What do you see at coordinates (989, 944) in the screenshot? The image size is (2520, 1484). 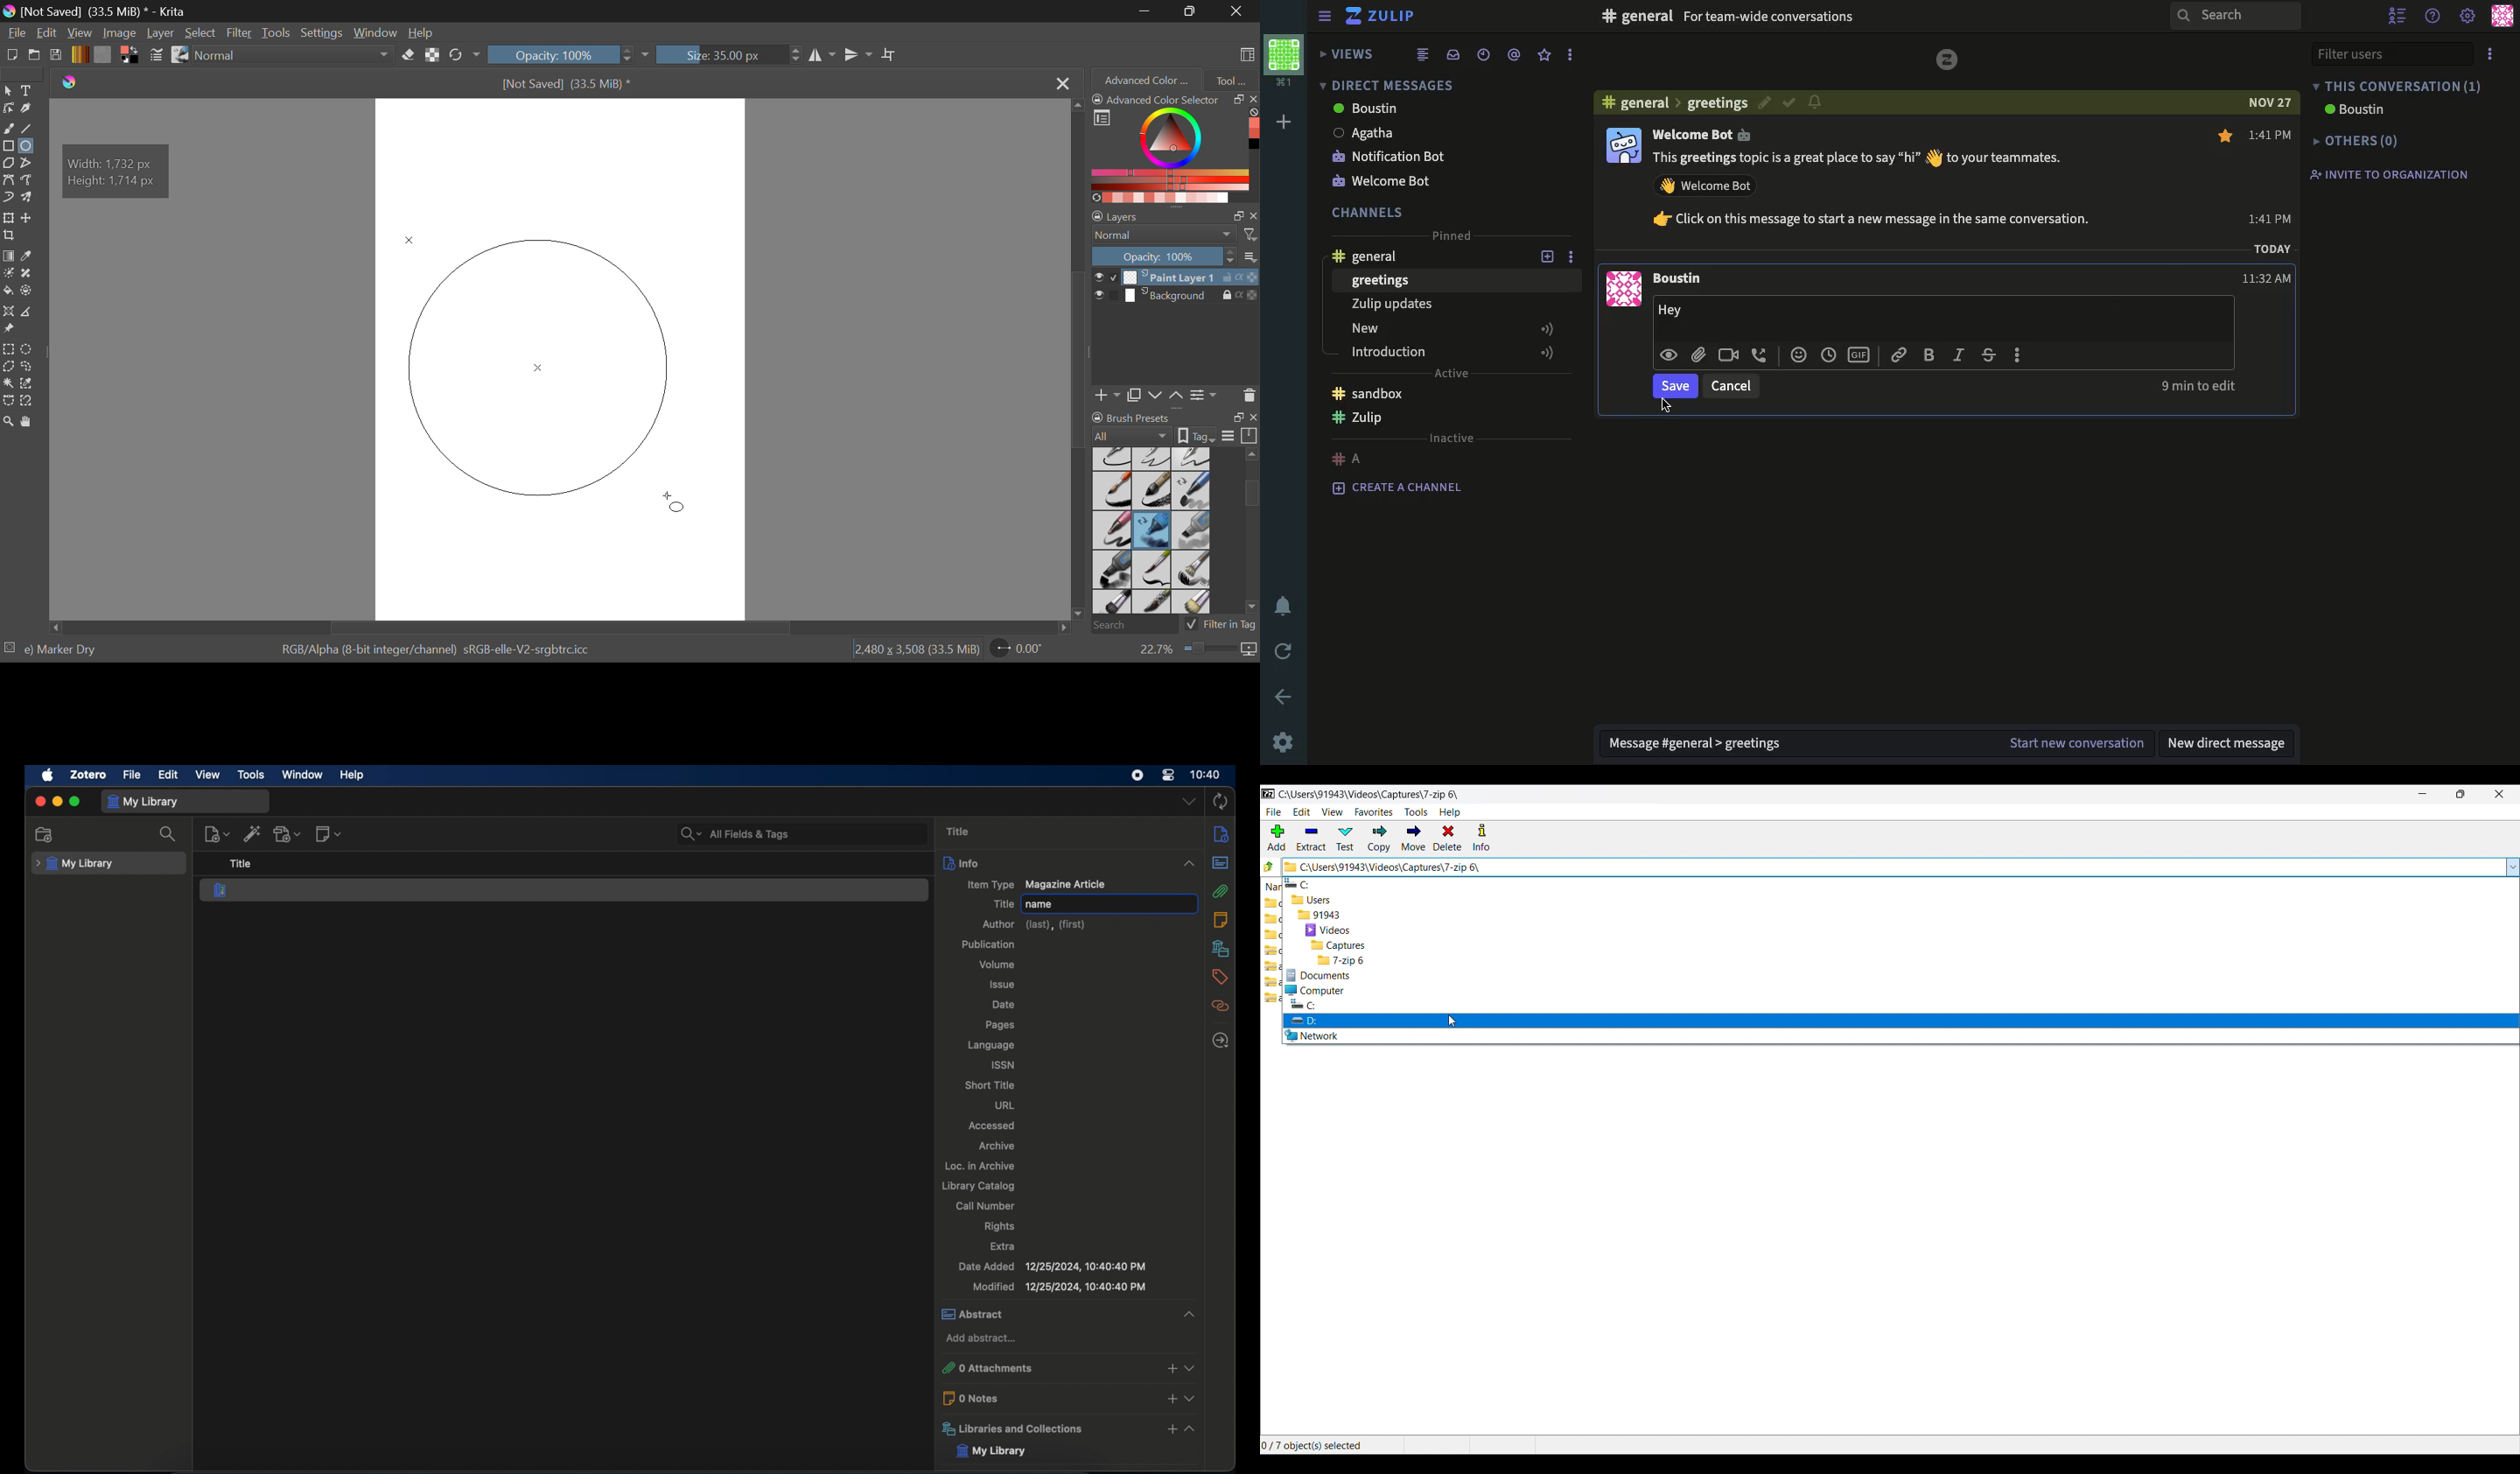 I see `publication` at bounding box center [989, 944].